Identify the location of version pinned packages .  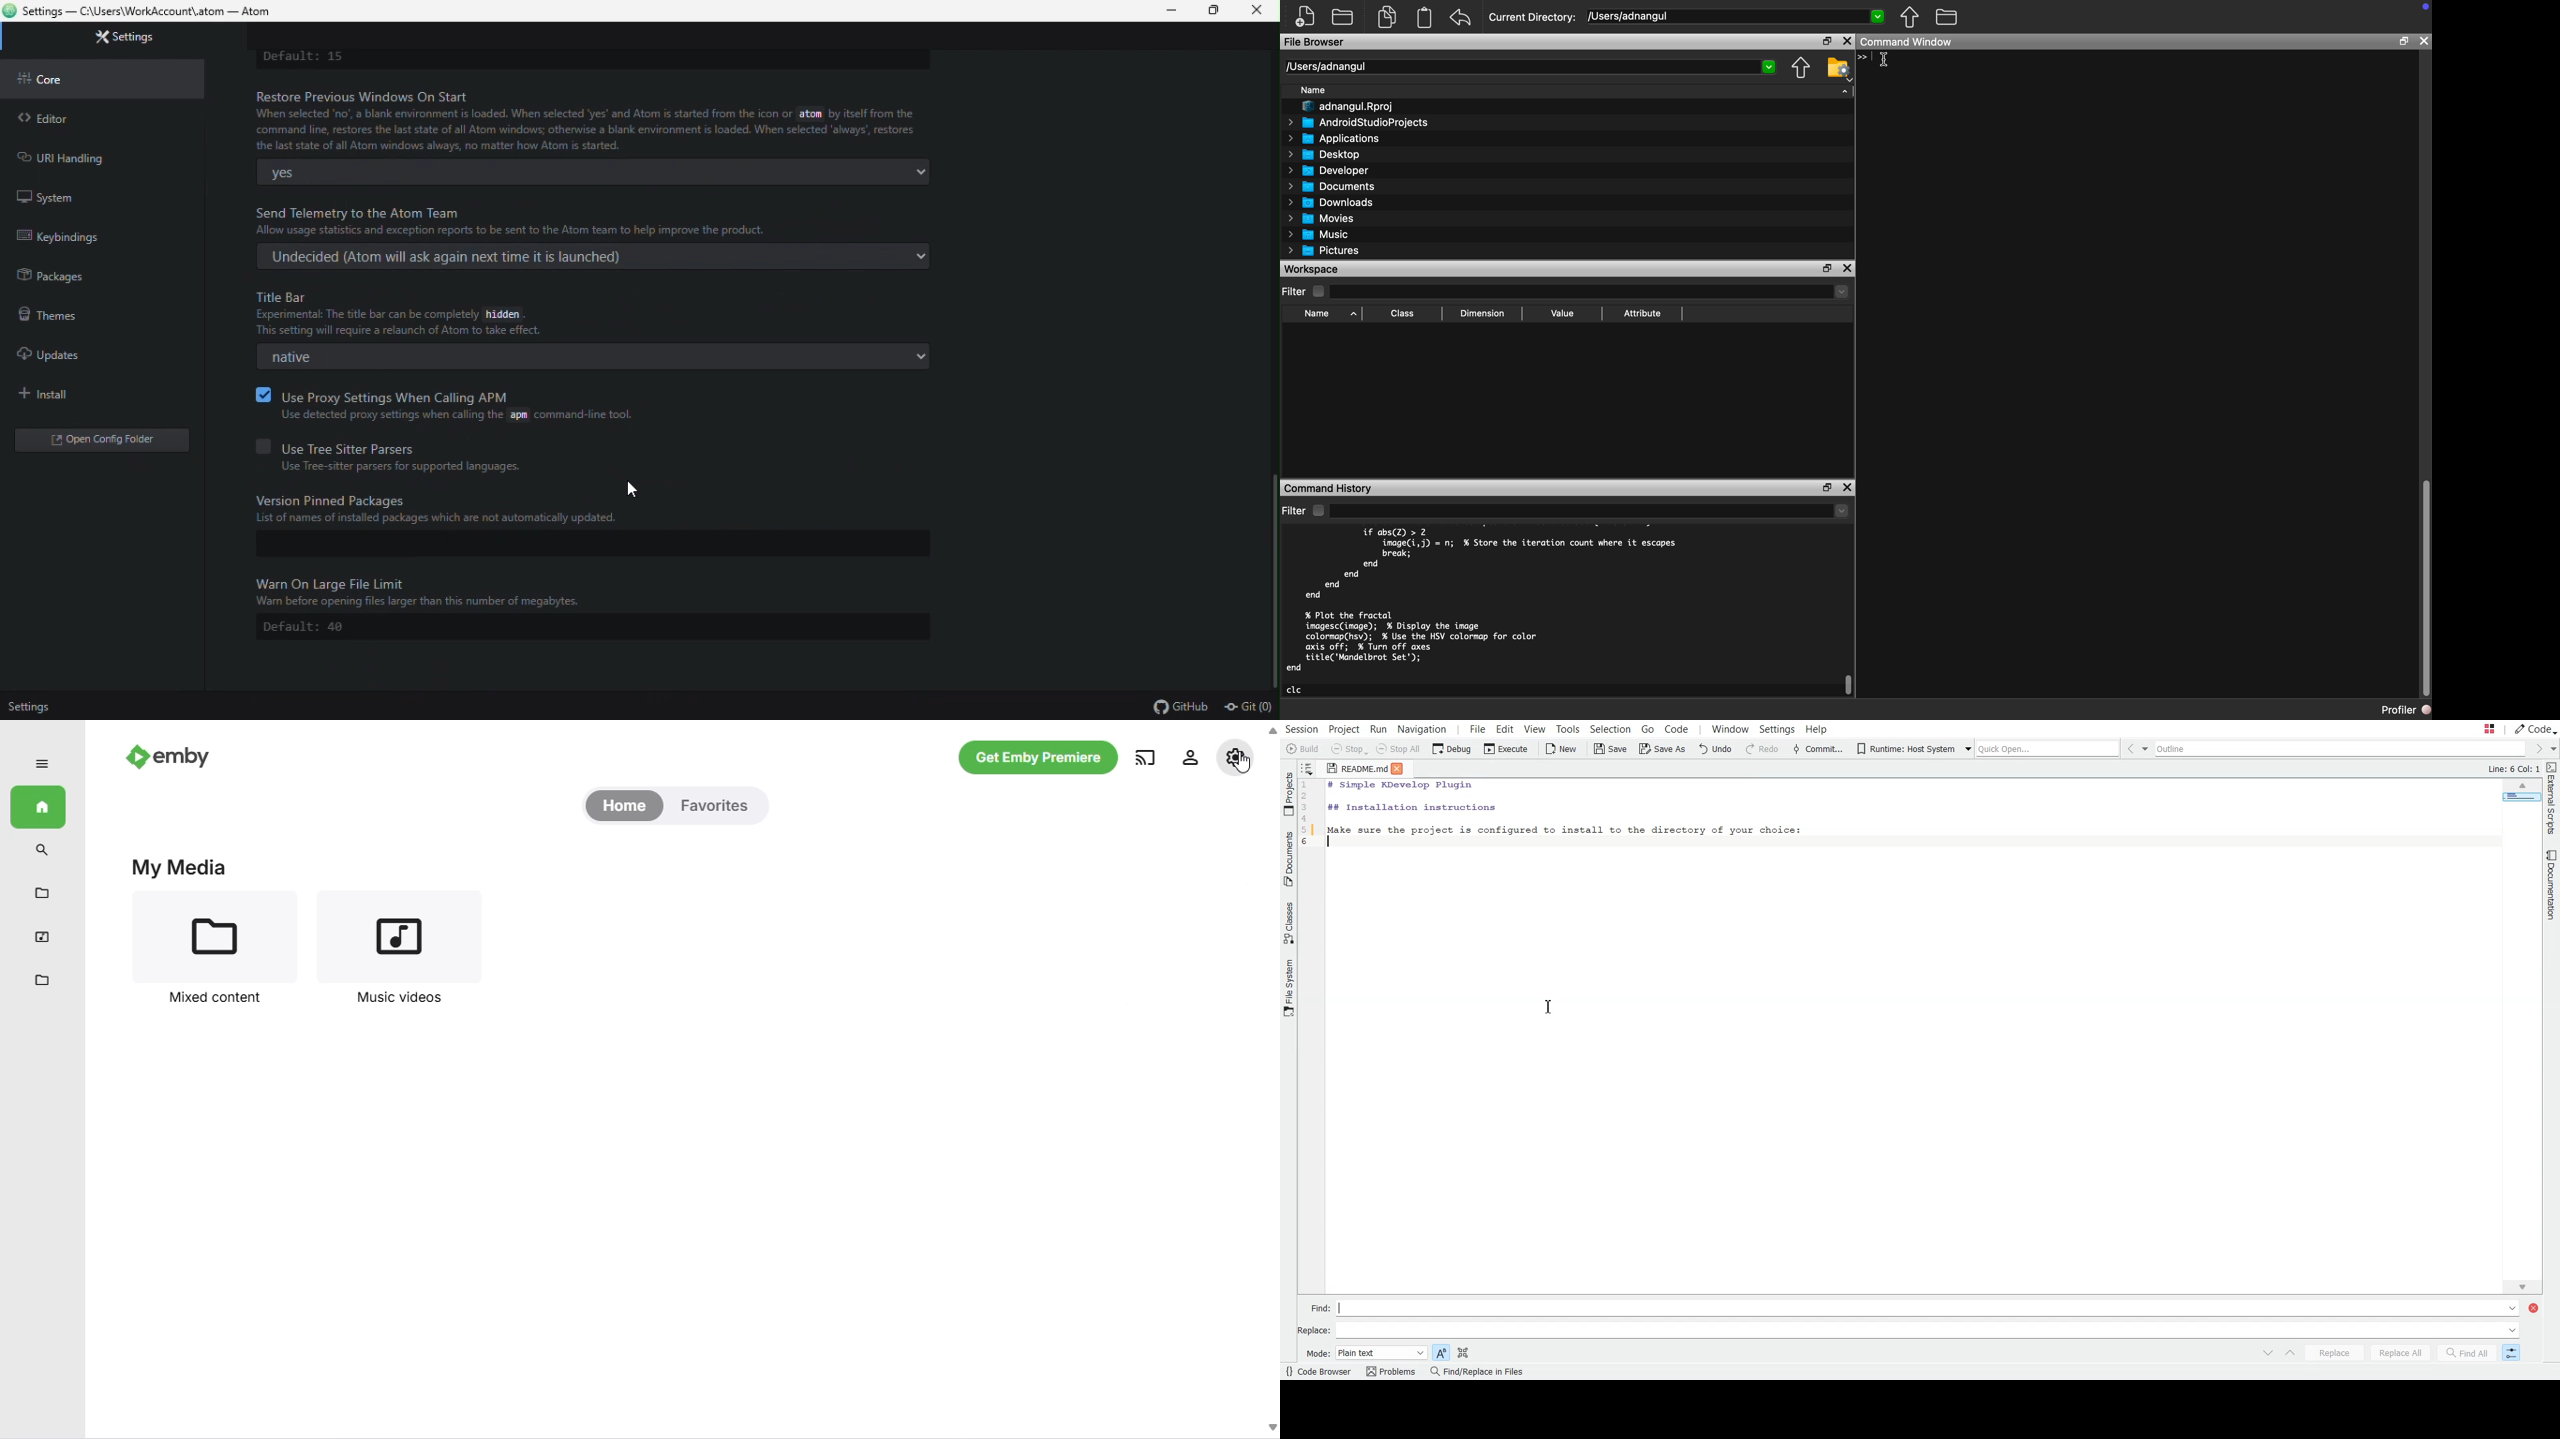
(596, 509).